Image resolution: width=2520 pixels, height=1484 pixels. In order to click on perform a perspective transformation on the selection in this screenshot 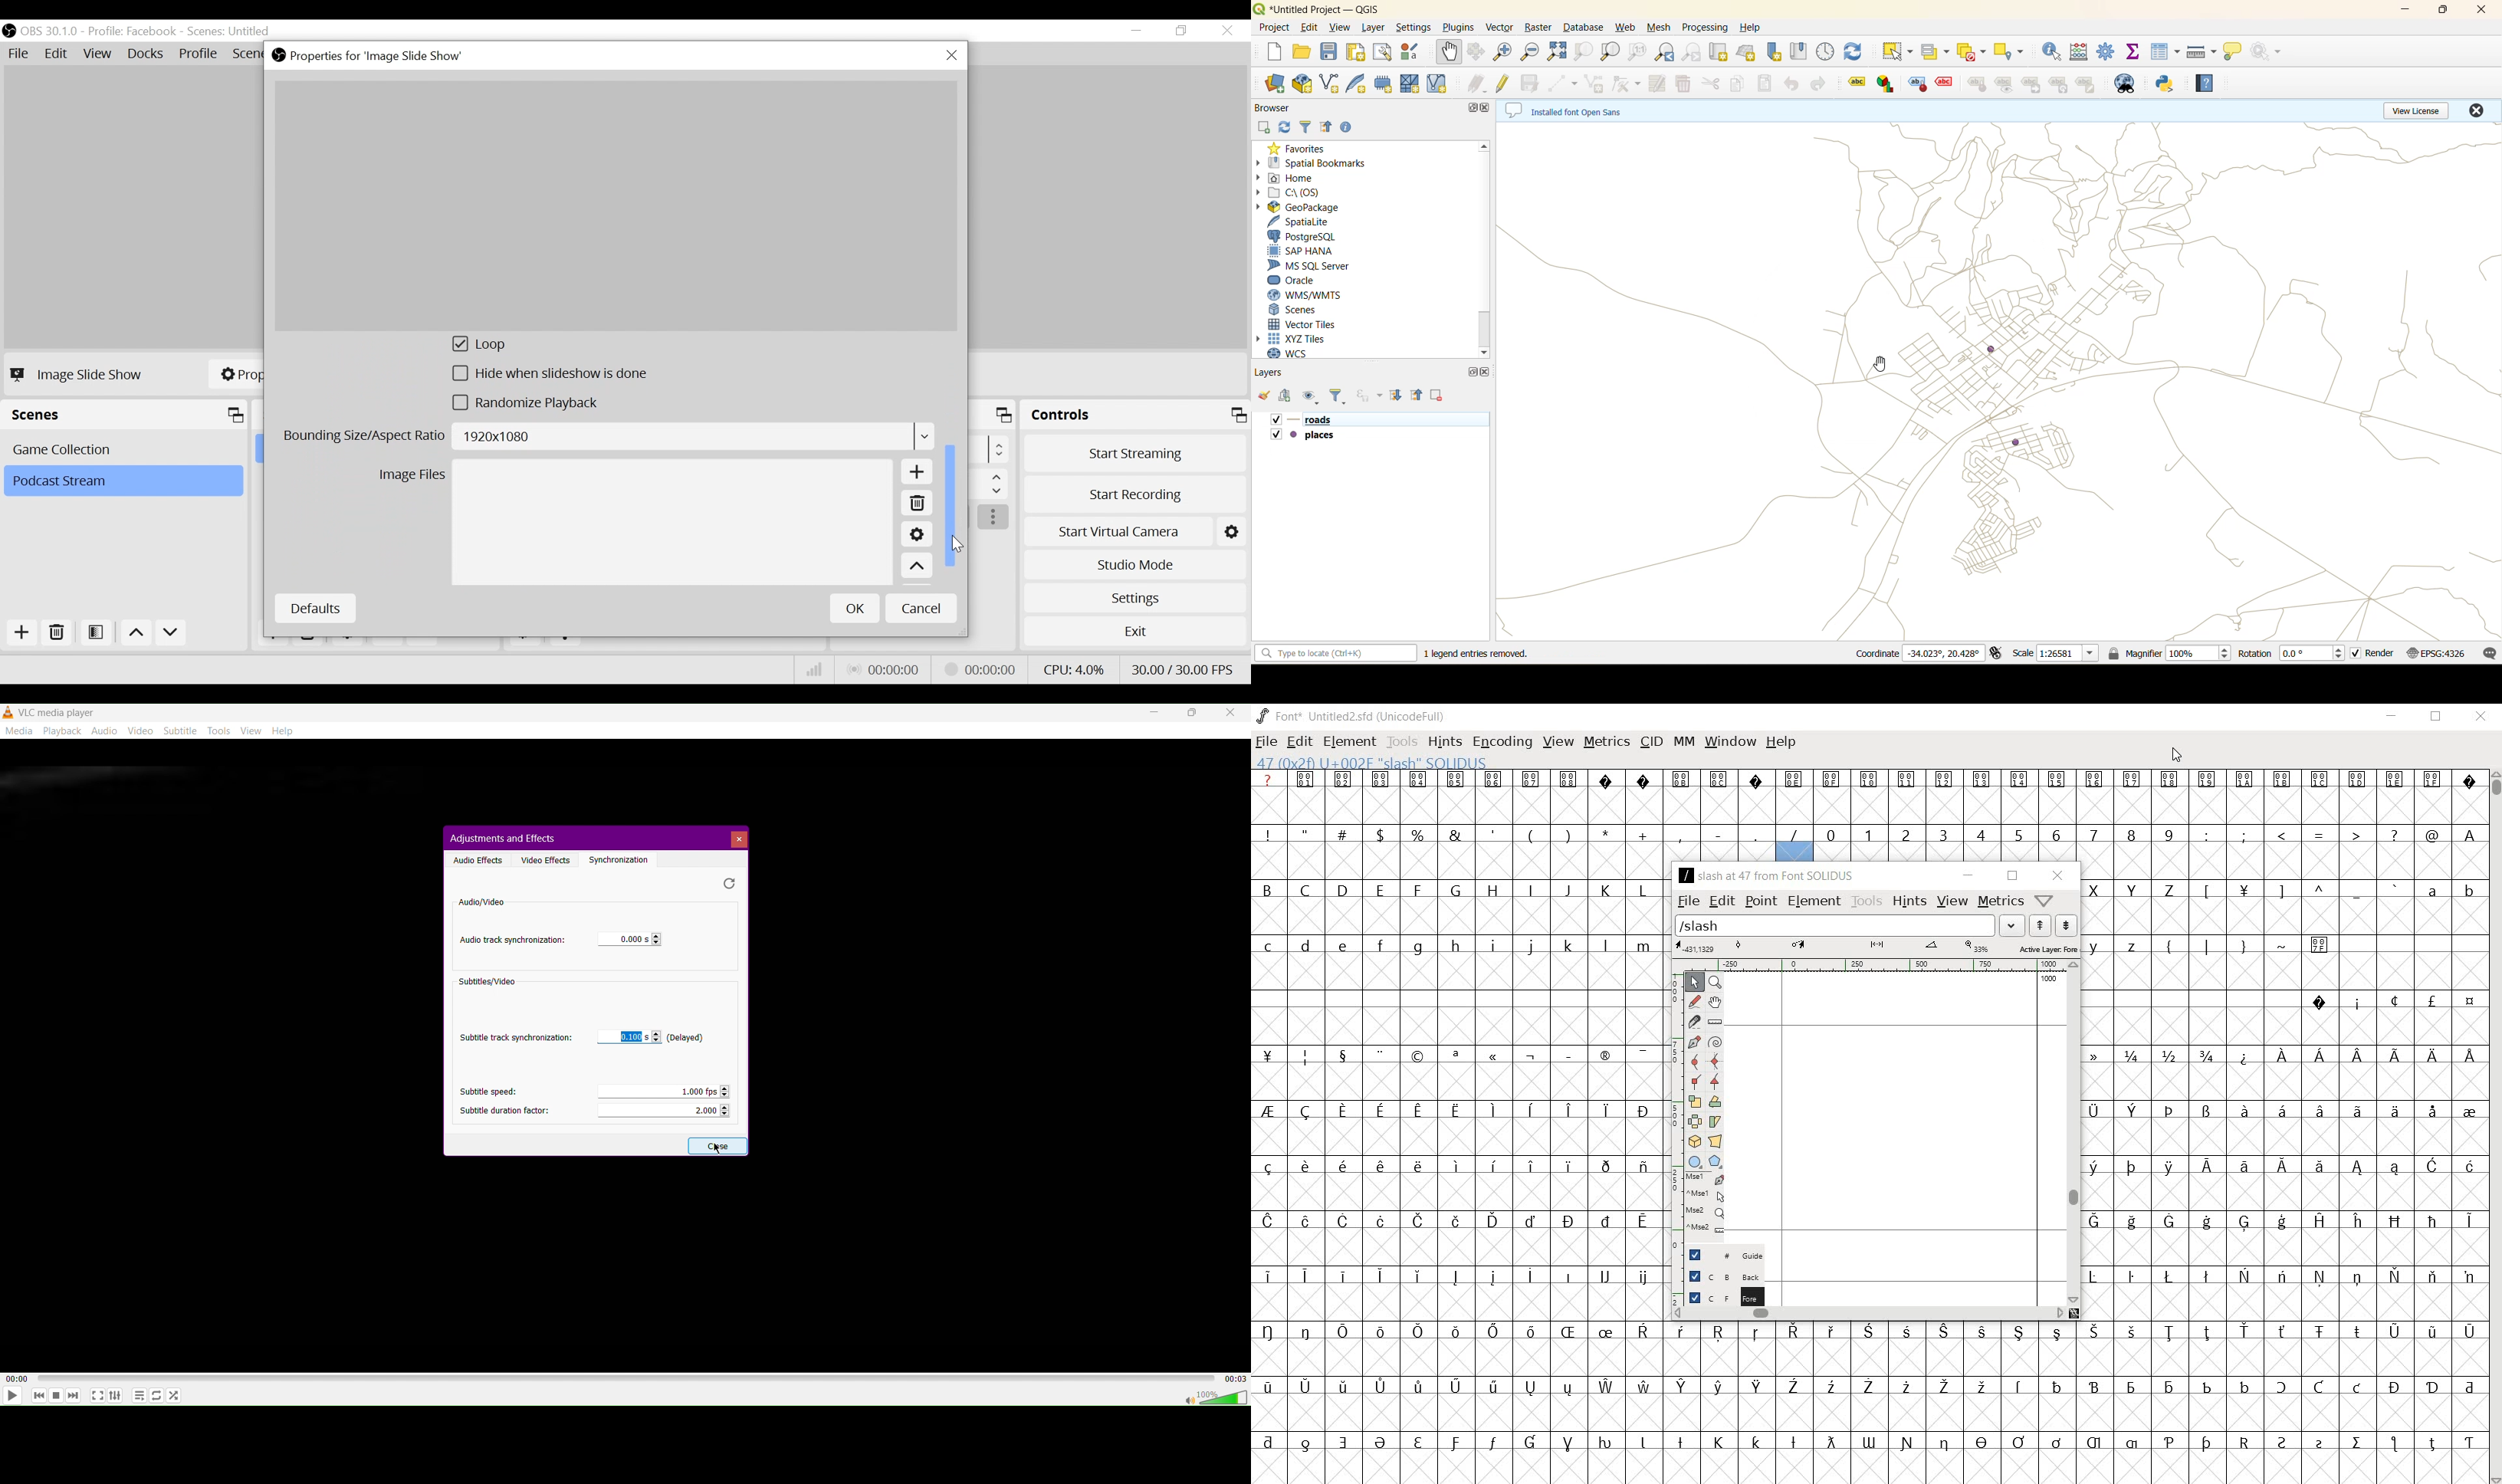, I will do `click(1714, 1142)`.